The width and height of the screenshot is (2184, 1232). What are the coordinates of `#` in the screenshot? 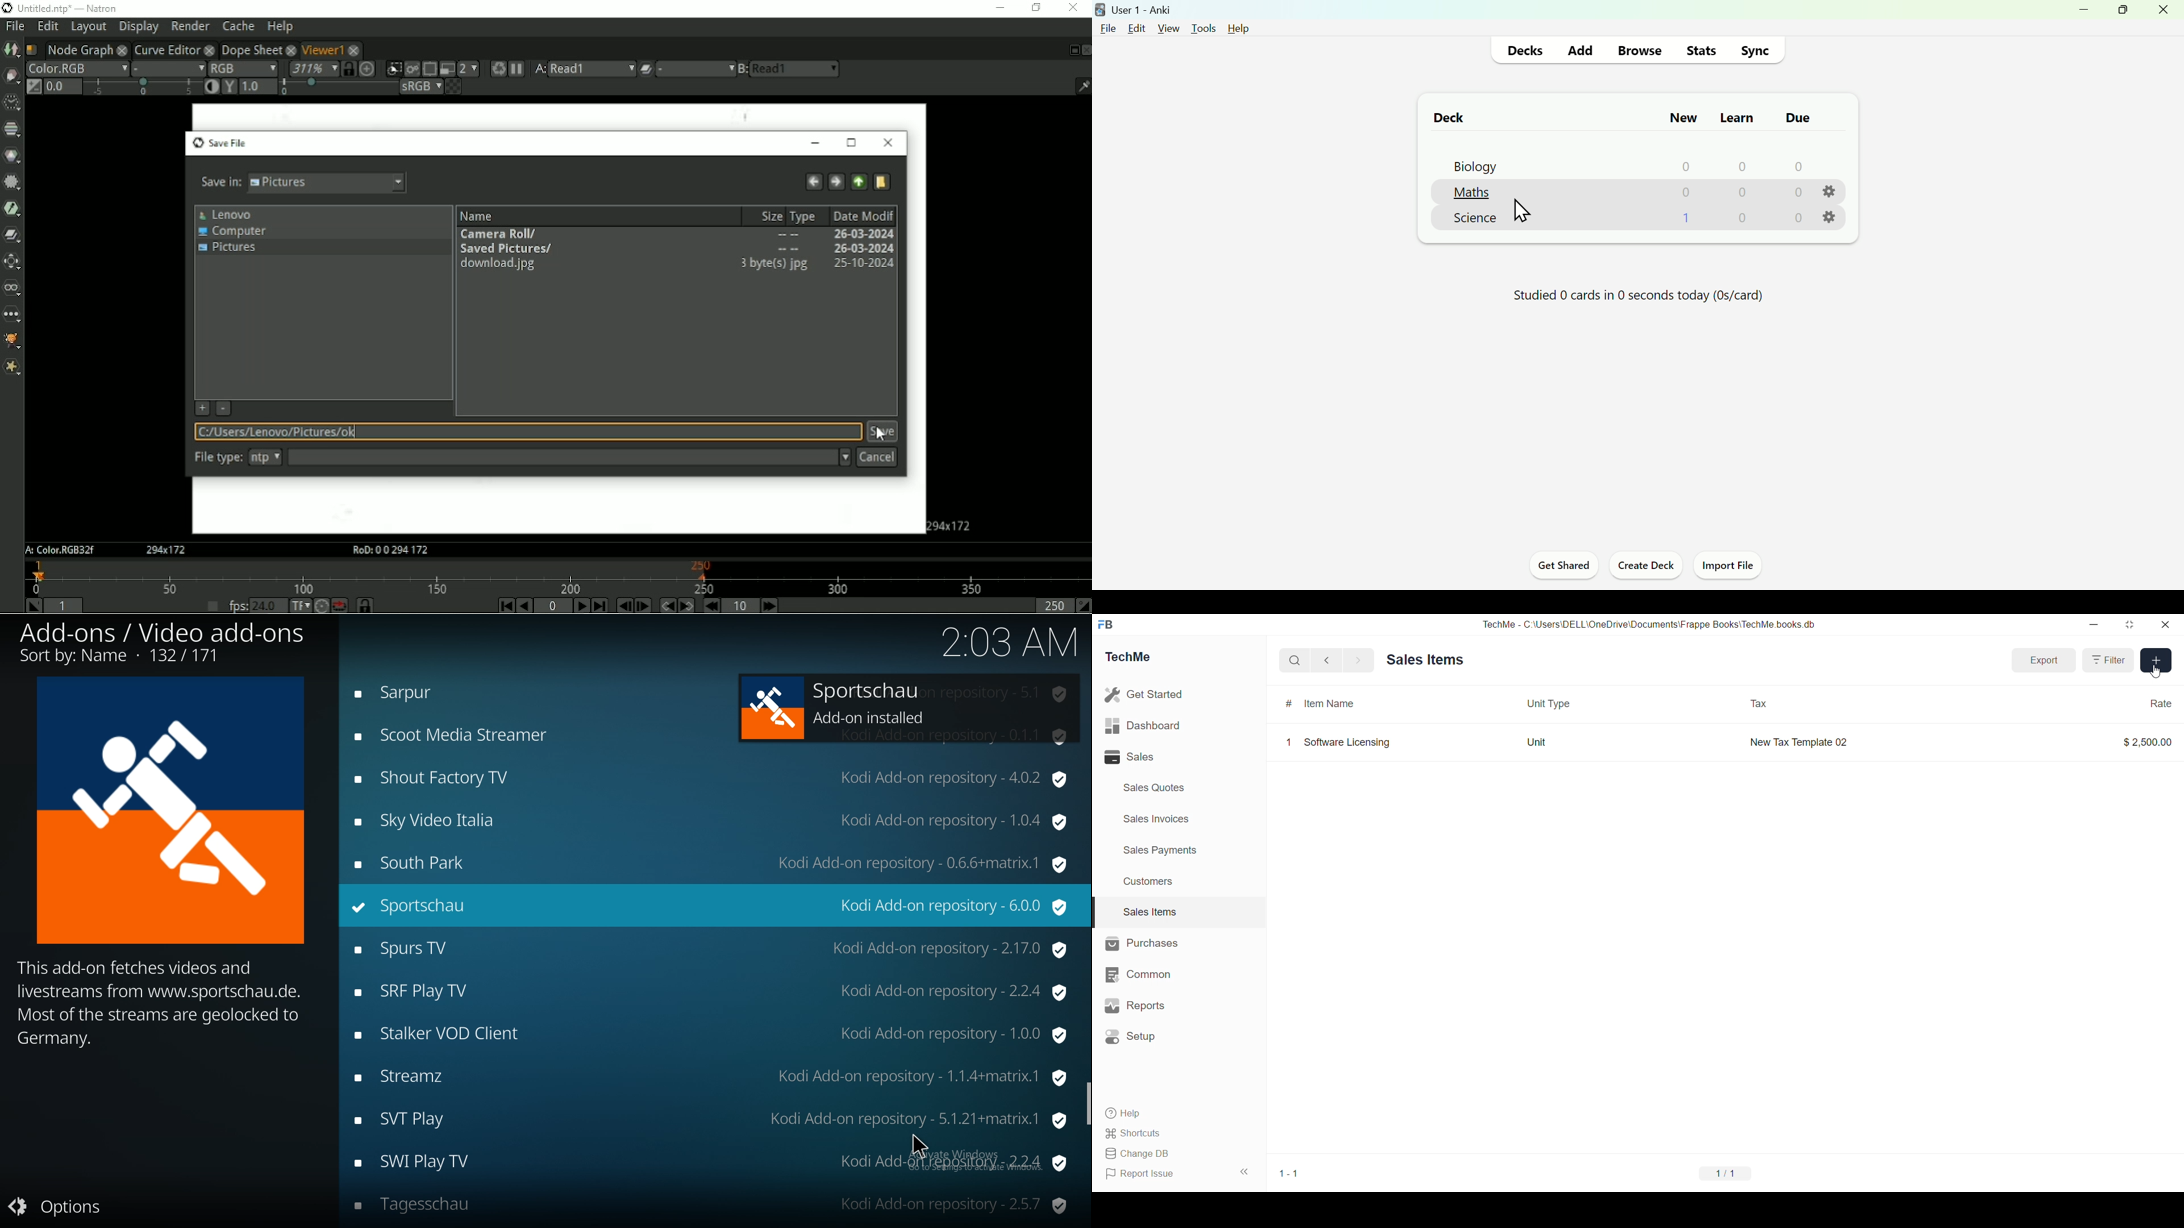 It's located at (1288, 703).